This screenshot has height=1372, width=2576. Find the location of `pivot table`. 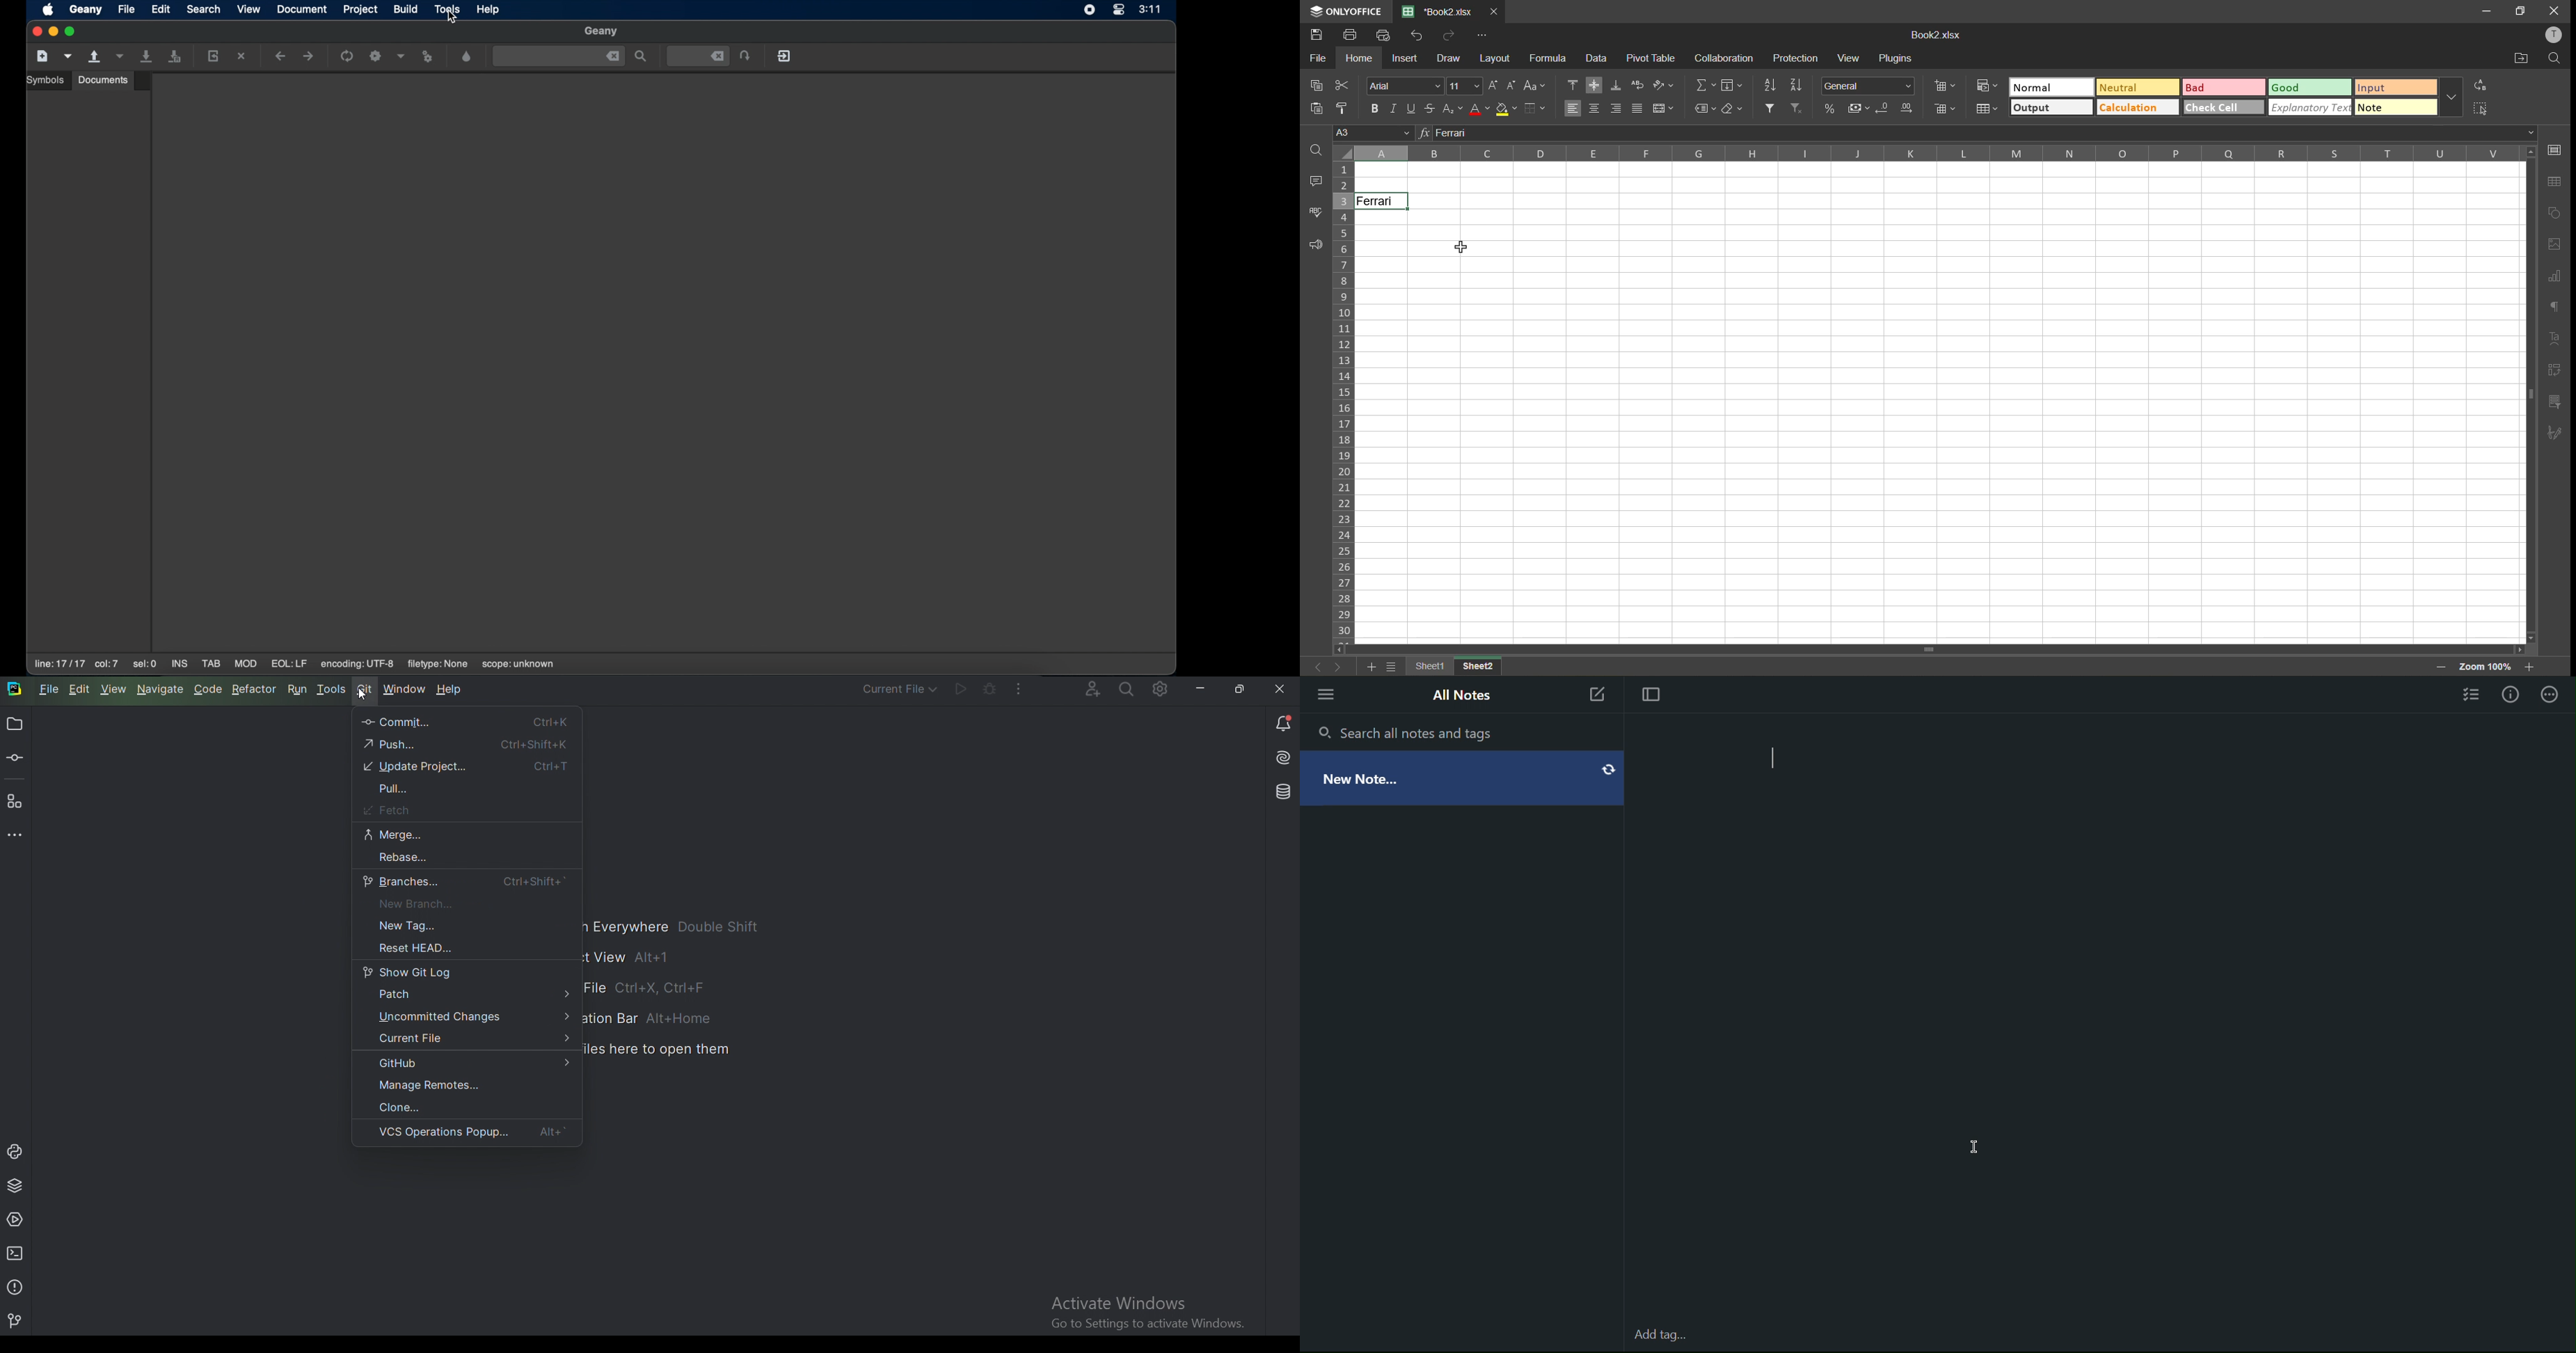

pivot table is located at coordinates (2555, 370).